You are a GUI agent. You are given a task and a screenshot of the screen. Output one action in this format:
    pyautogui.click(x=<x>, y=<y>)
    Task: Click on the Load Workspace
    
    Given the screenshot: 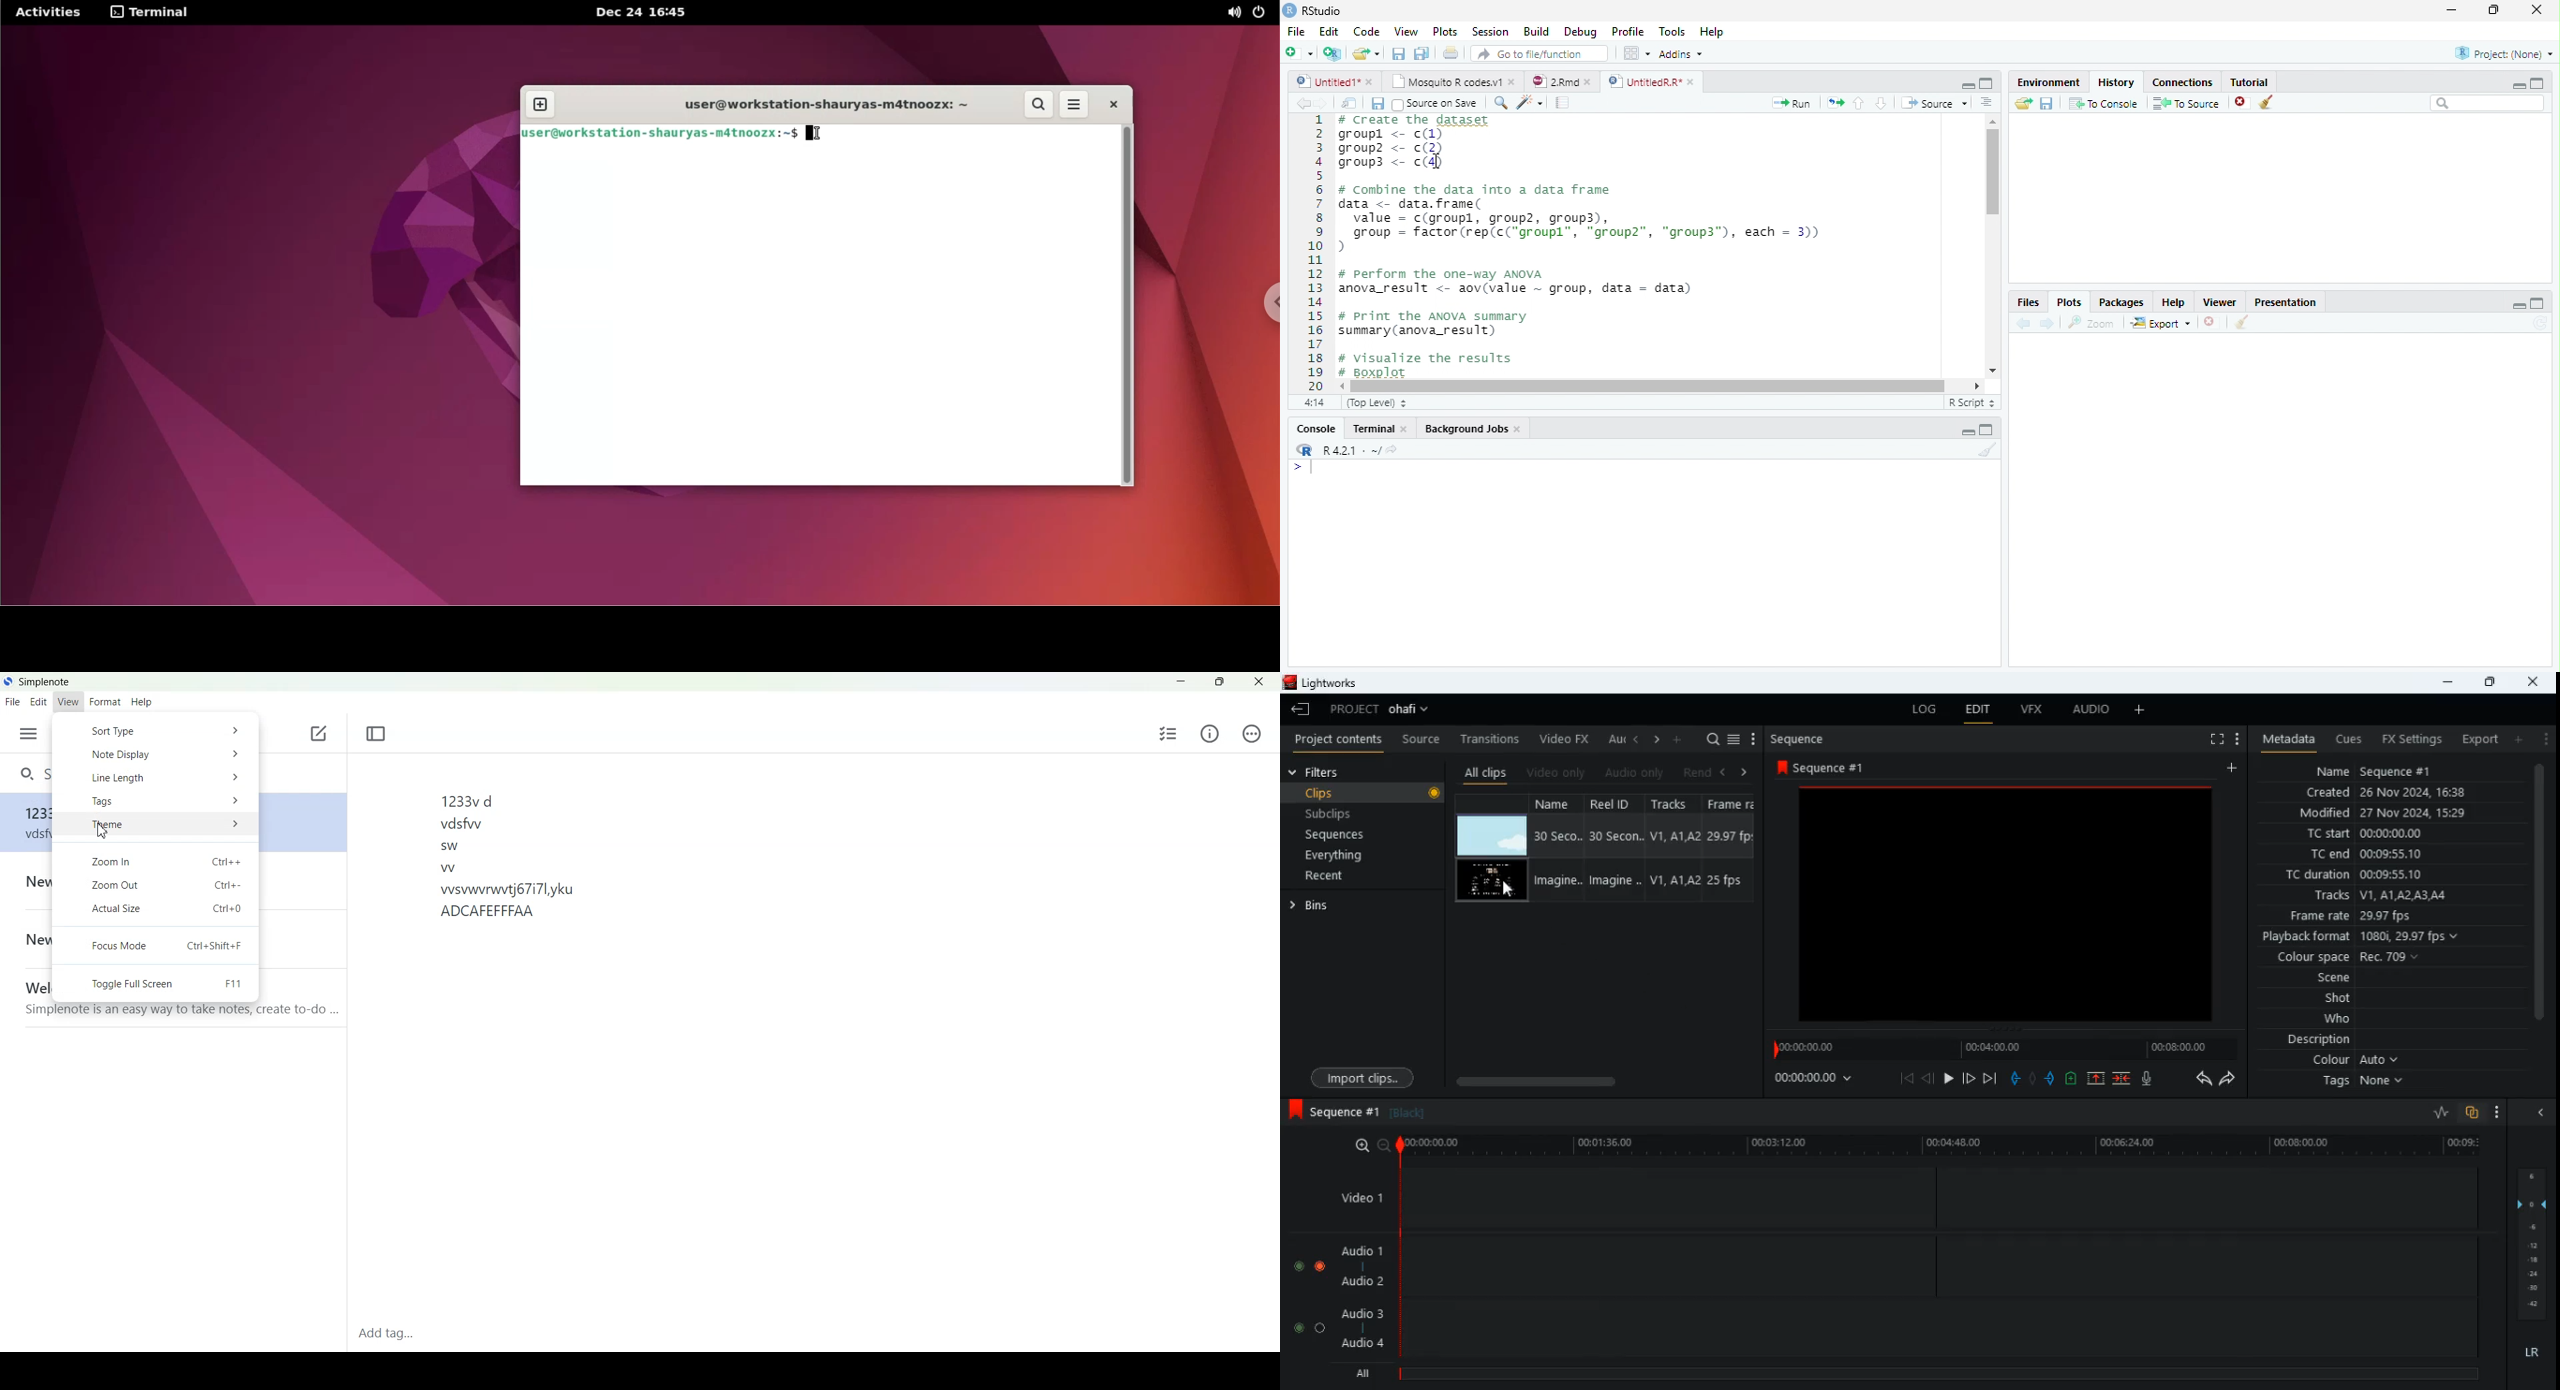 What is the action you would take?
    pyautogui.click(x=2024, y=104)
    